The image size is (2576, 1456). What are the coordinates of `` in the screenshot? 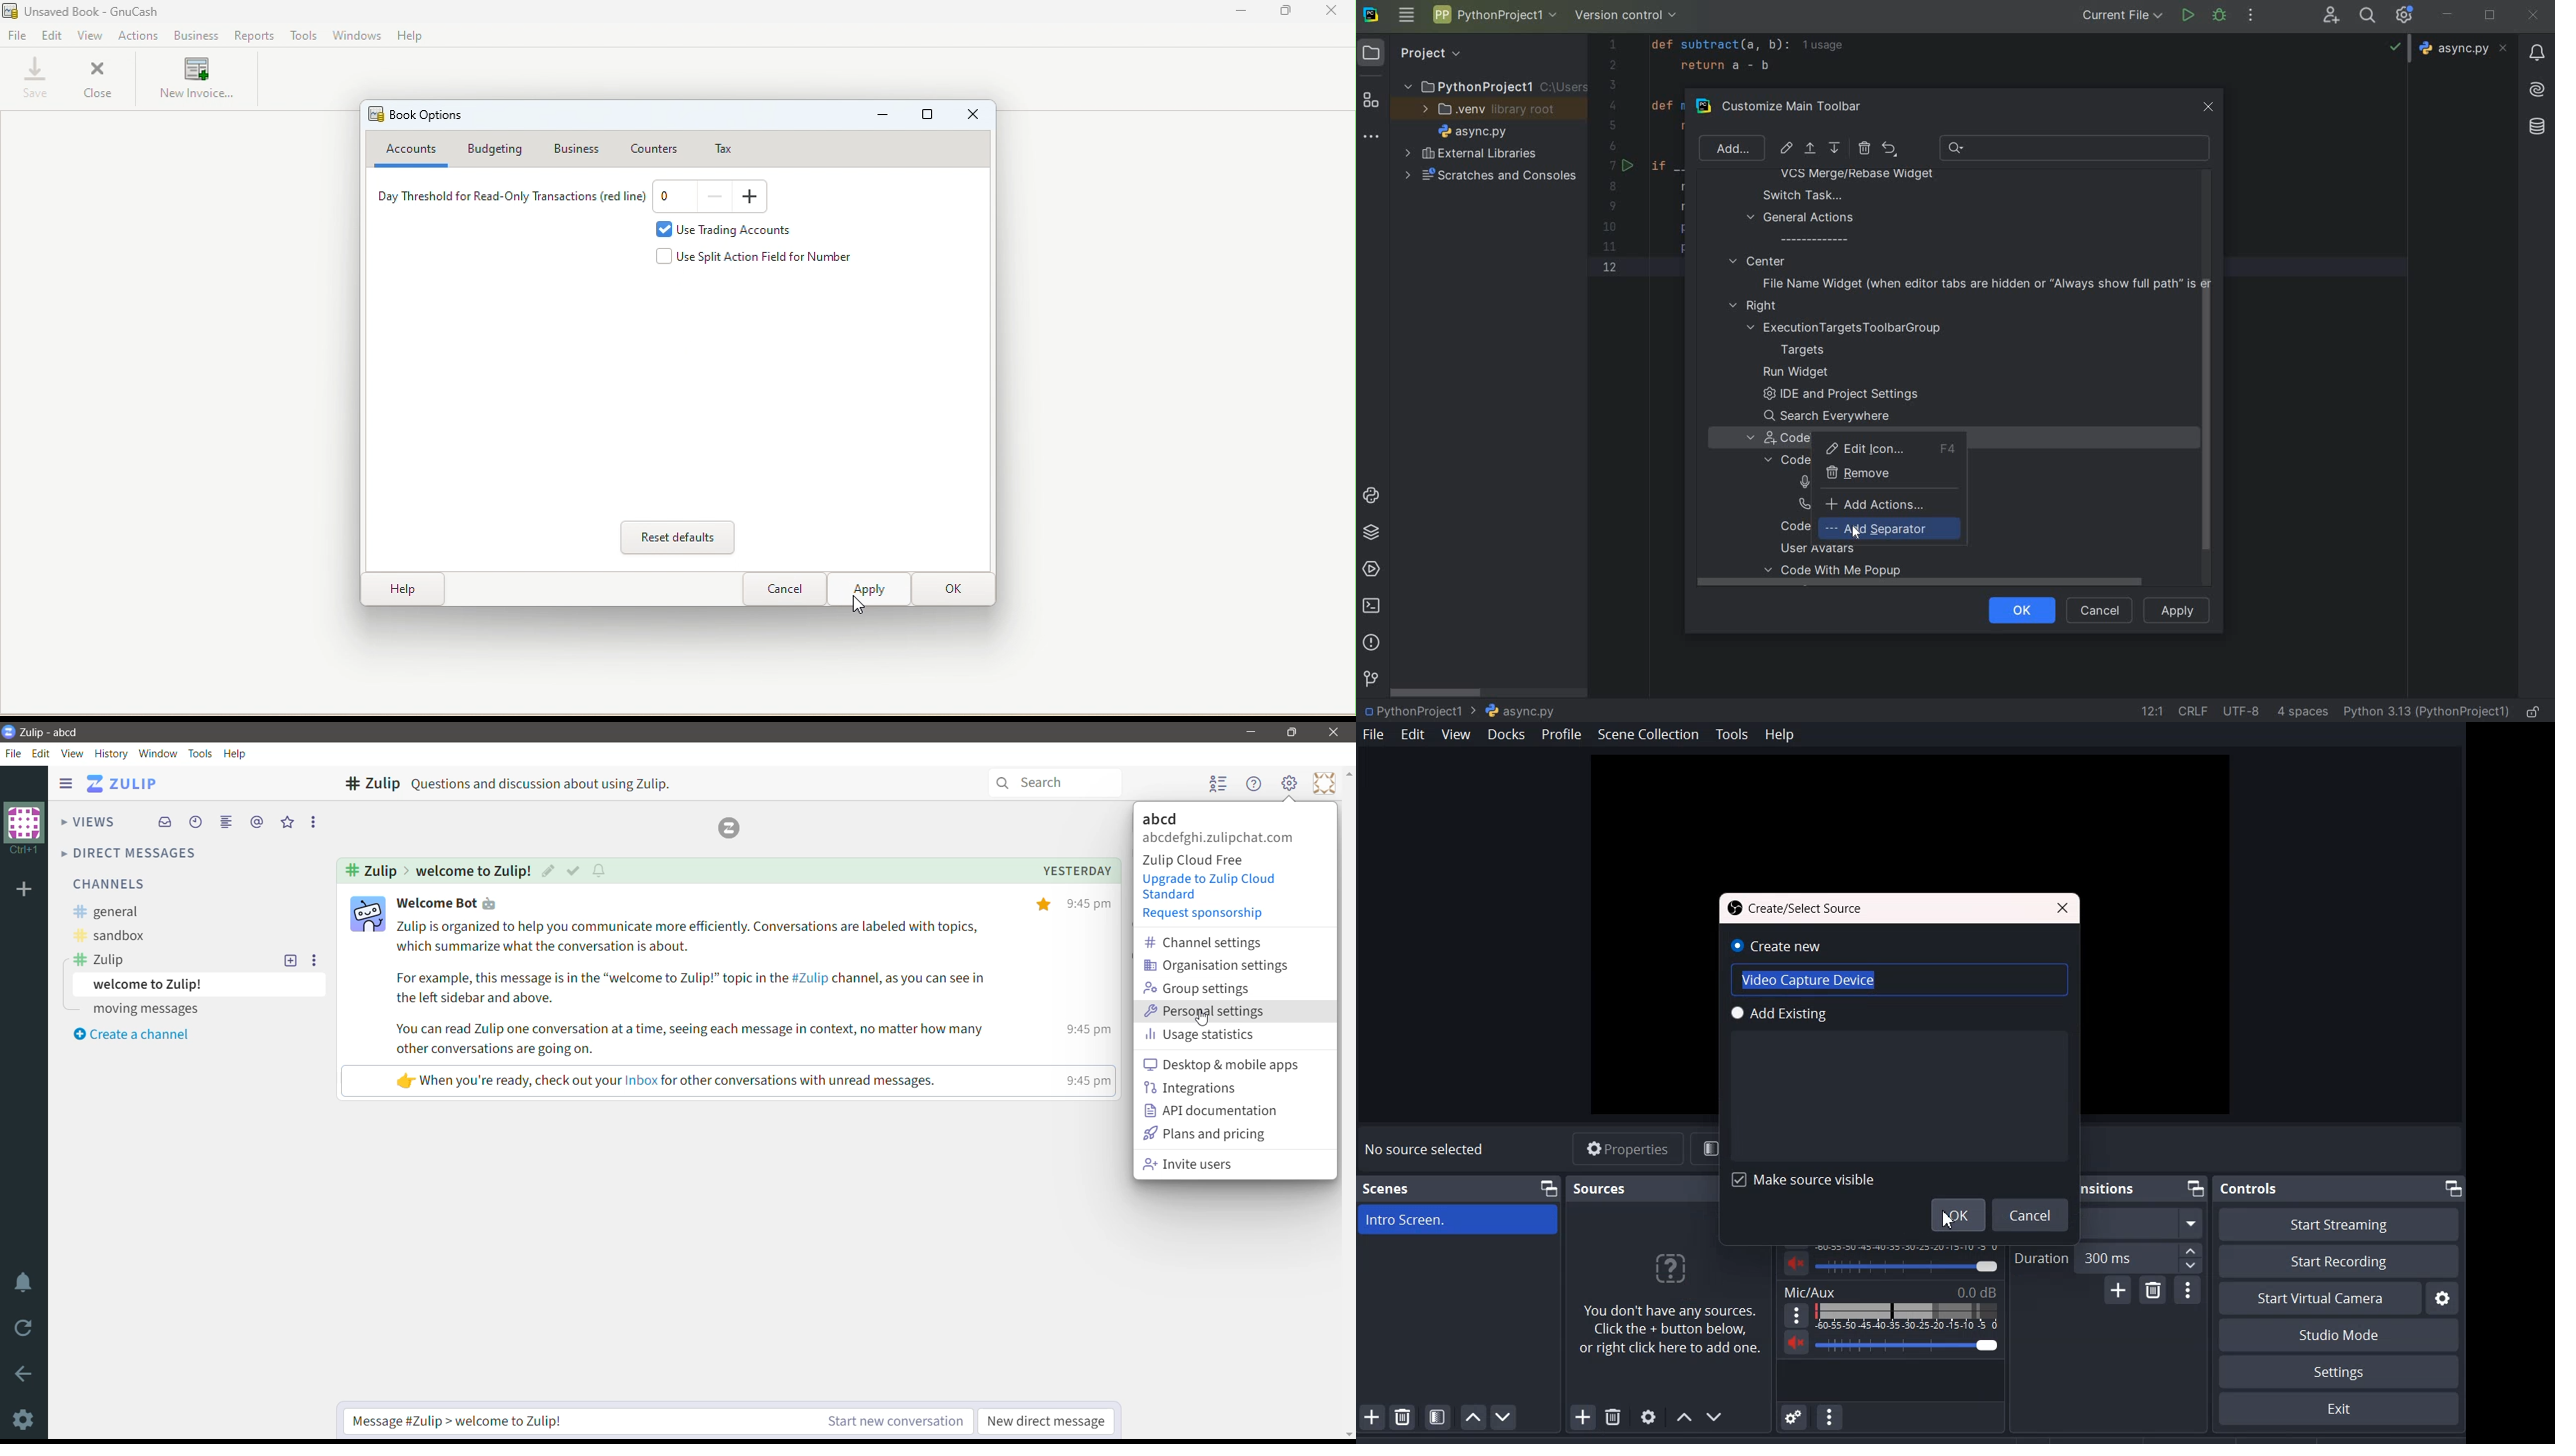 It's located at (1202, 913).